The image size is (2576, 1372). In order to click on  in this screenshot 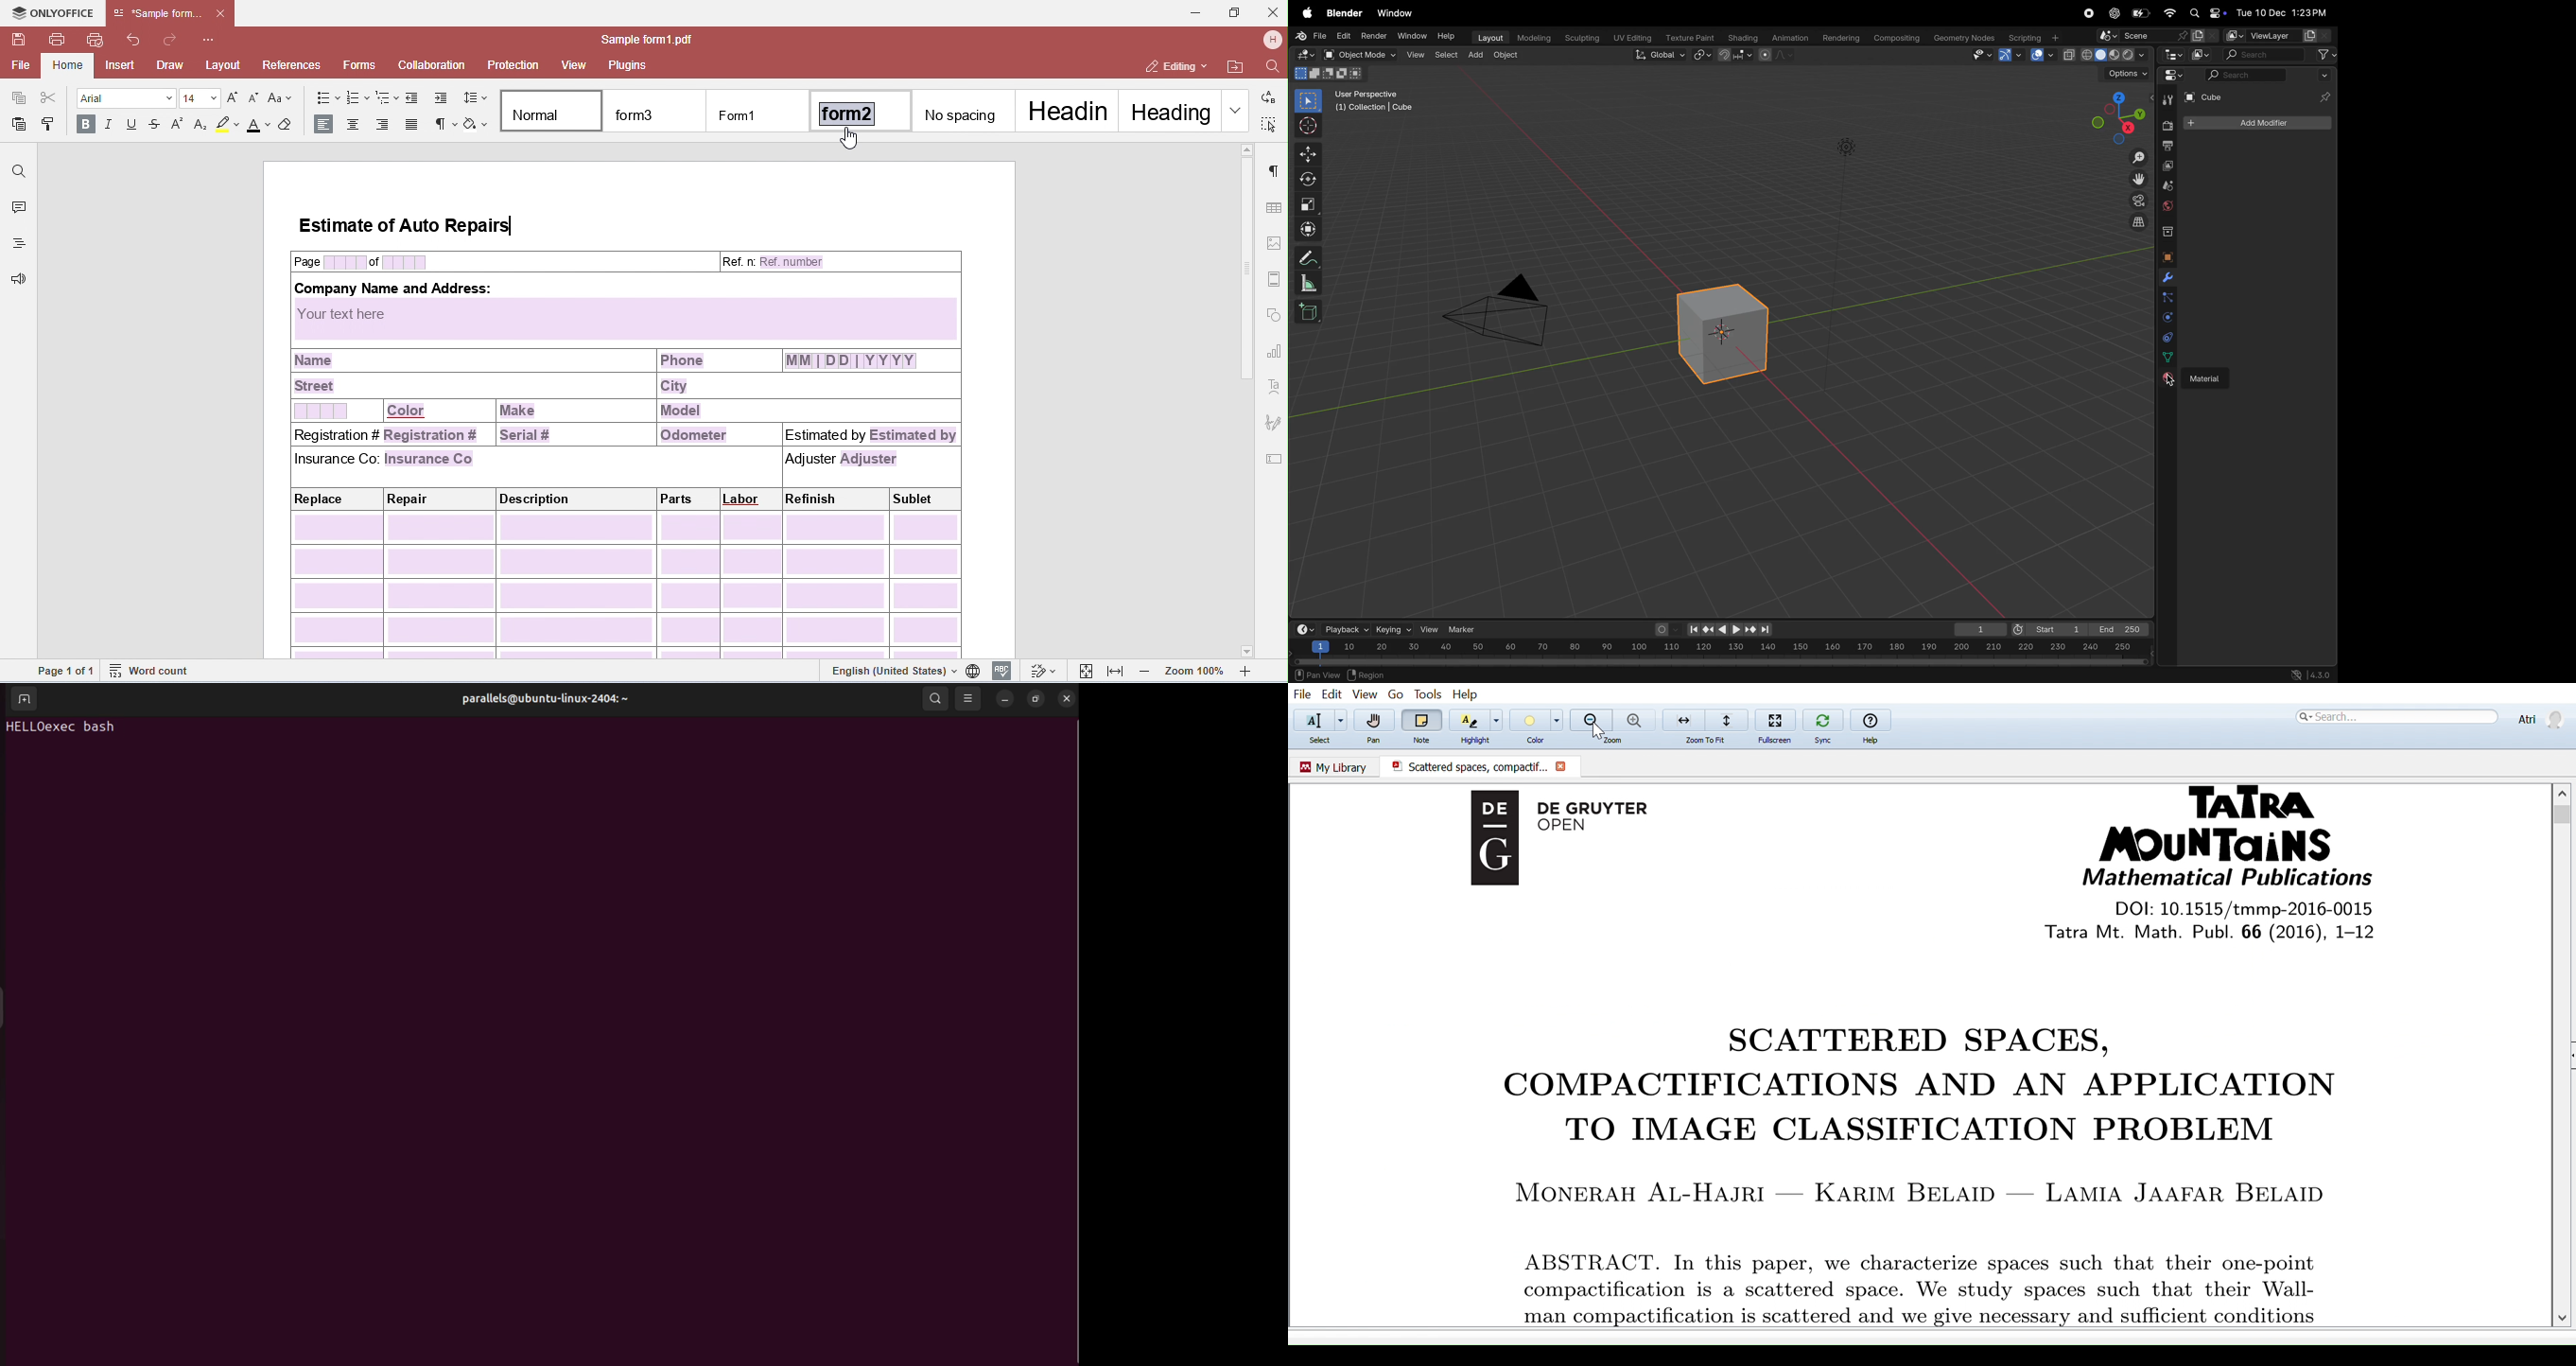, I will do `click(2169, 358)`.